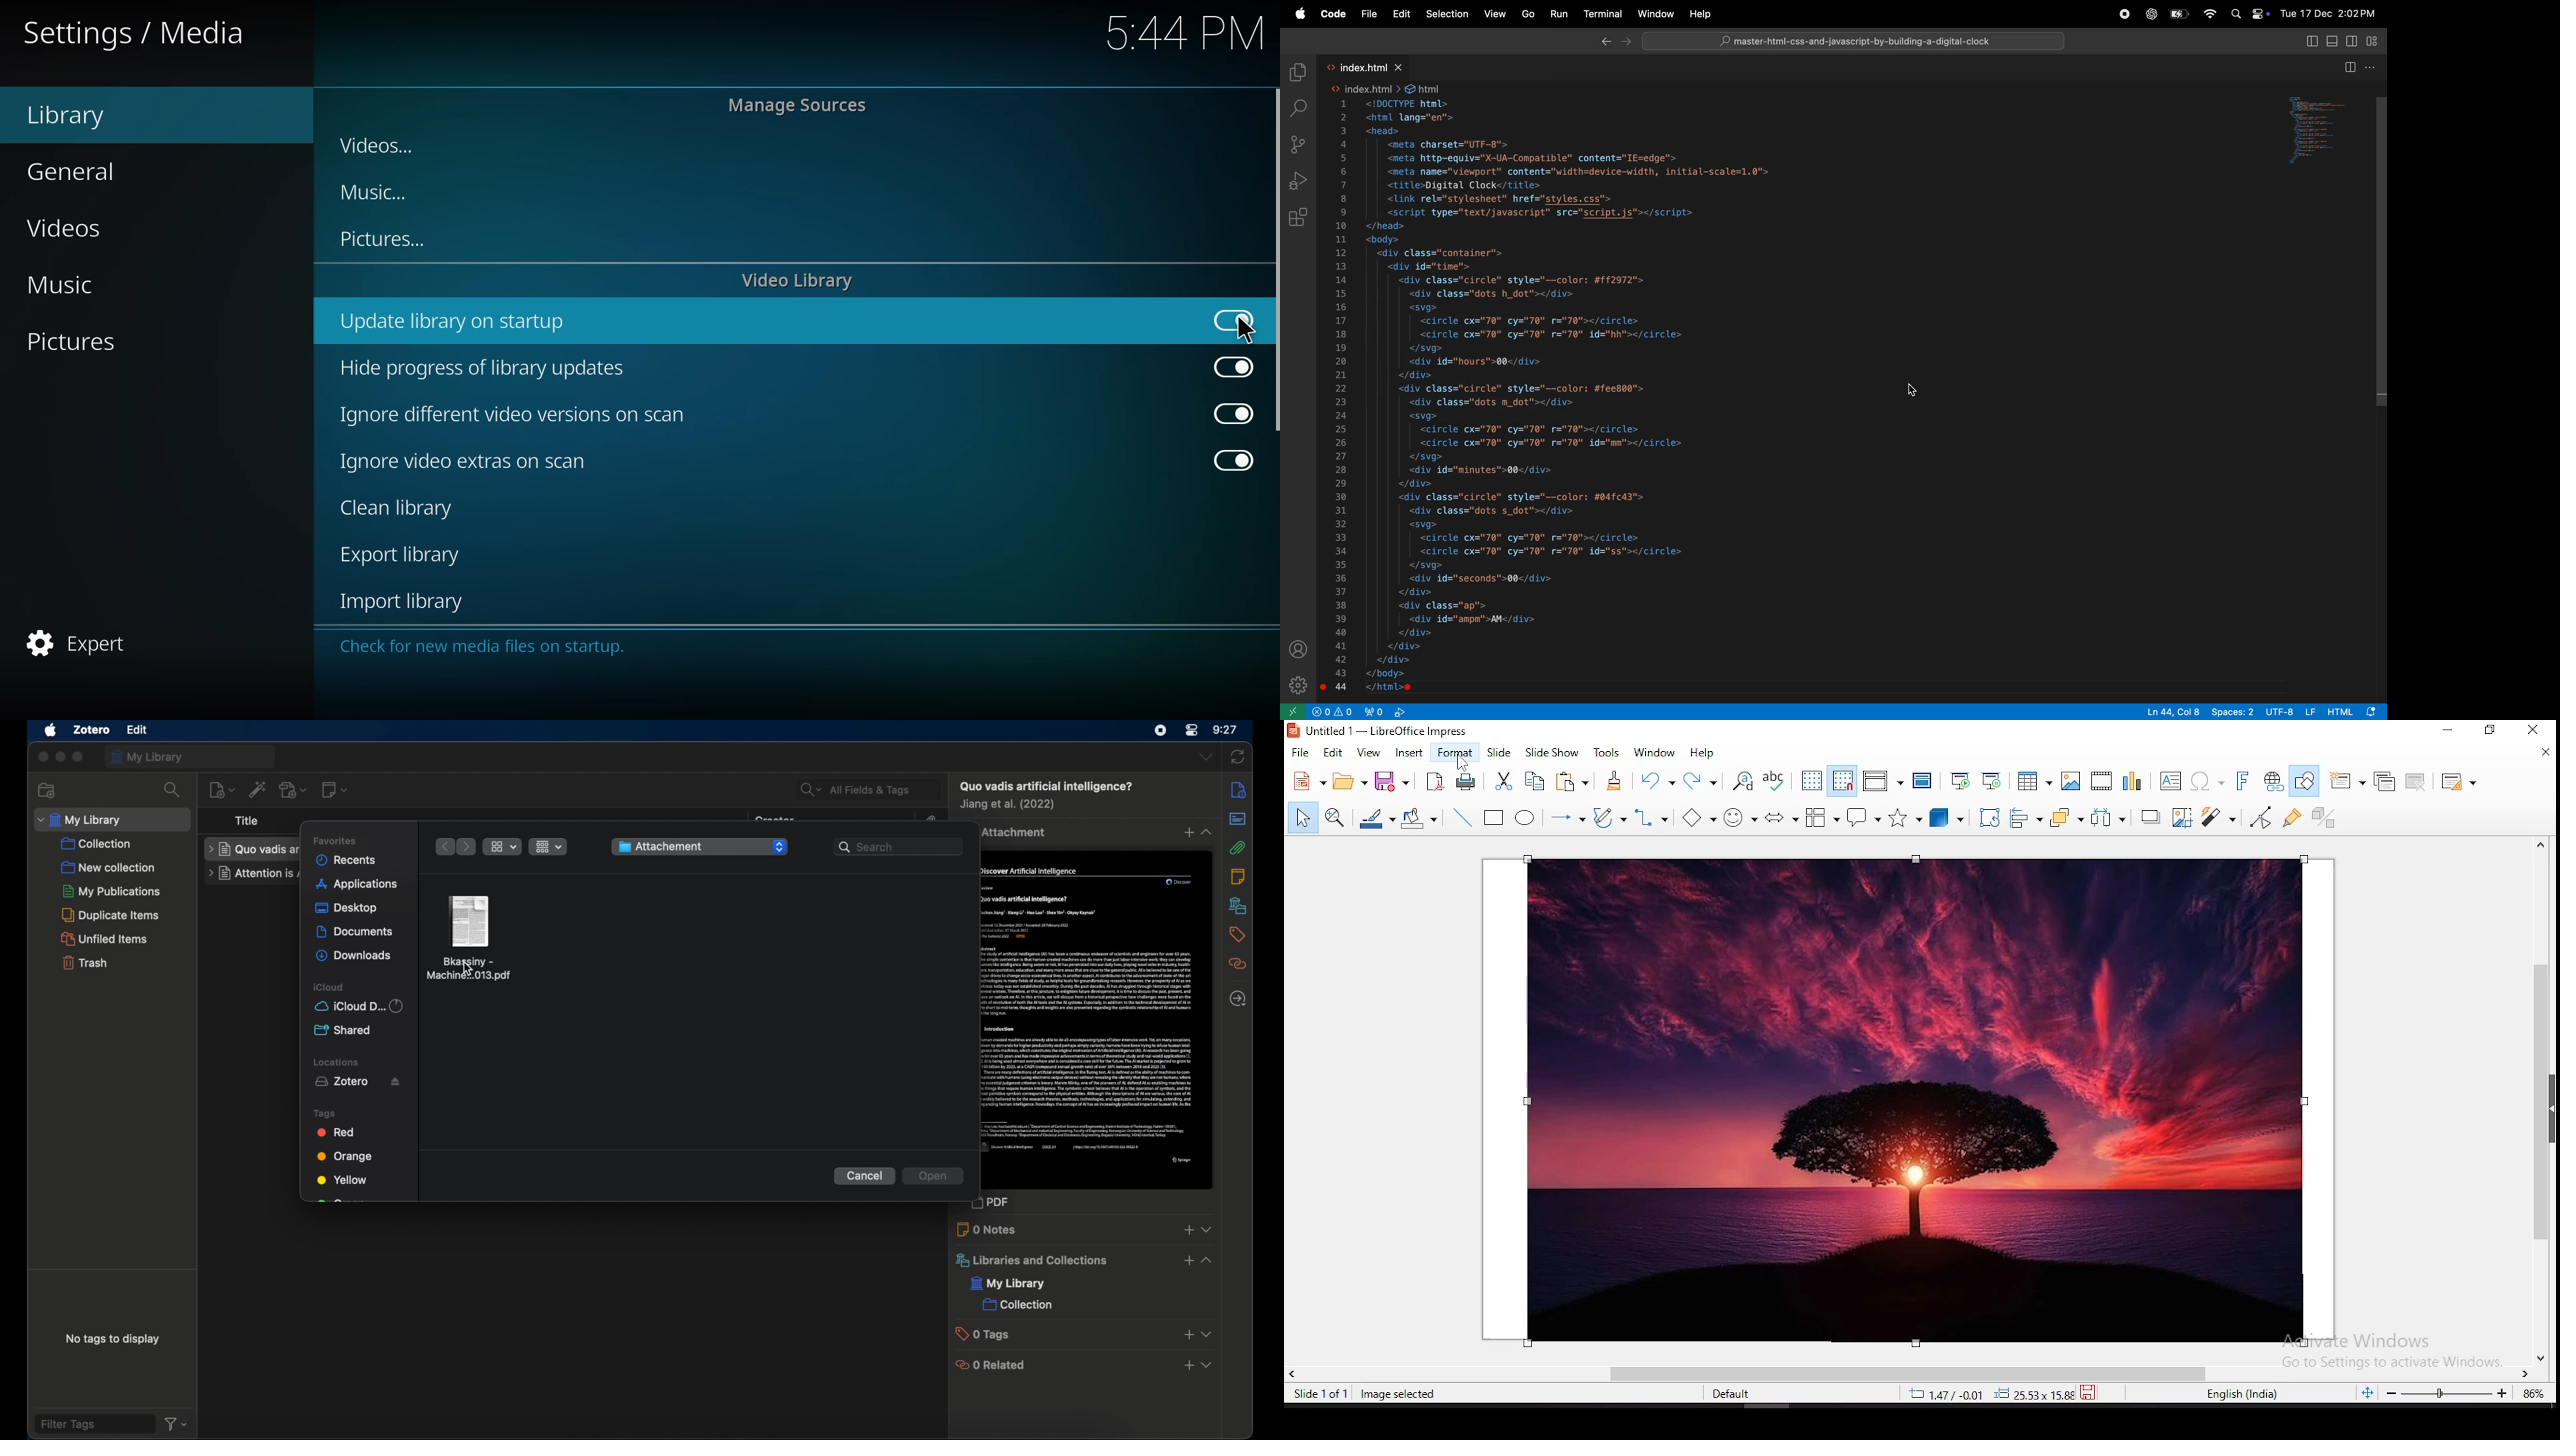 The image size is (2576, 1456). Describe the element at coordinates (51, 731) in the screenshot. I see `apple icon` at that location.